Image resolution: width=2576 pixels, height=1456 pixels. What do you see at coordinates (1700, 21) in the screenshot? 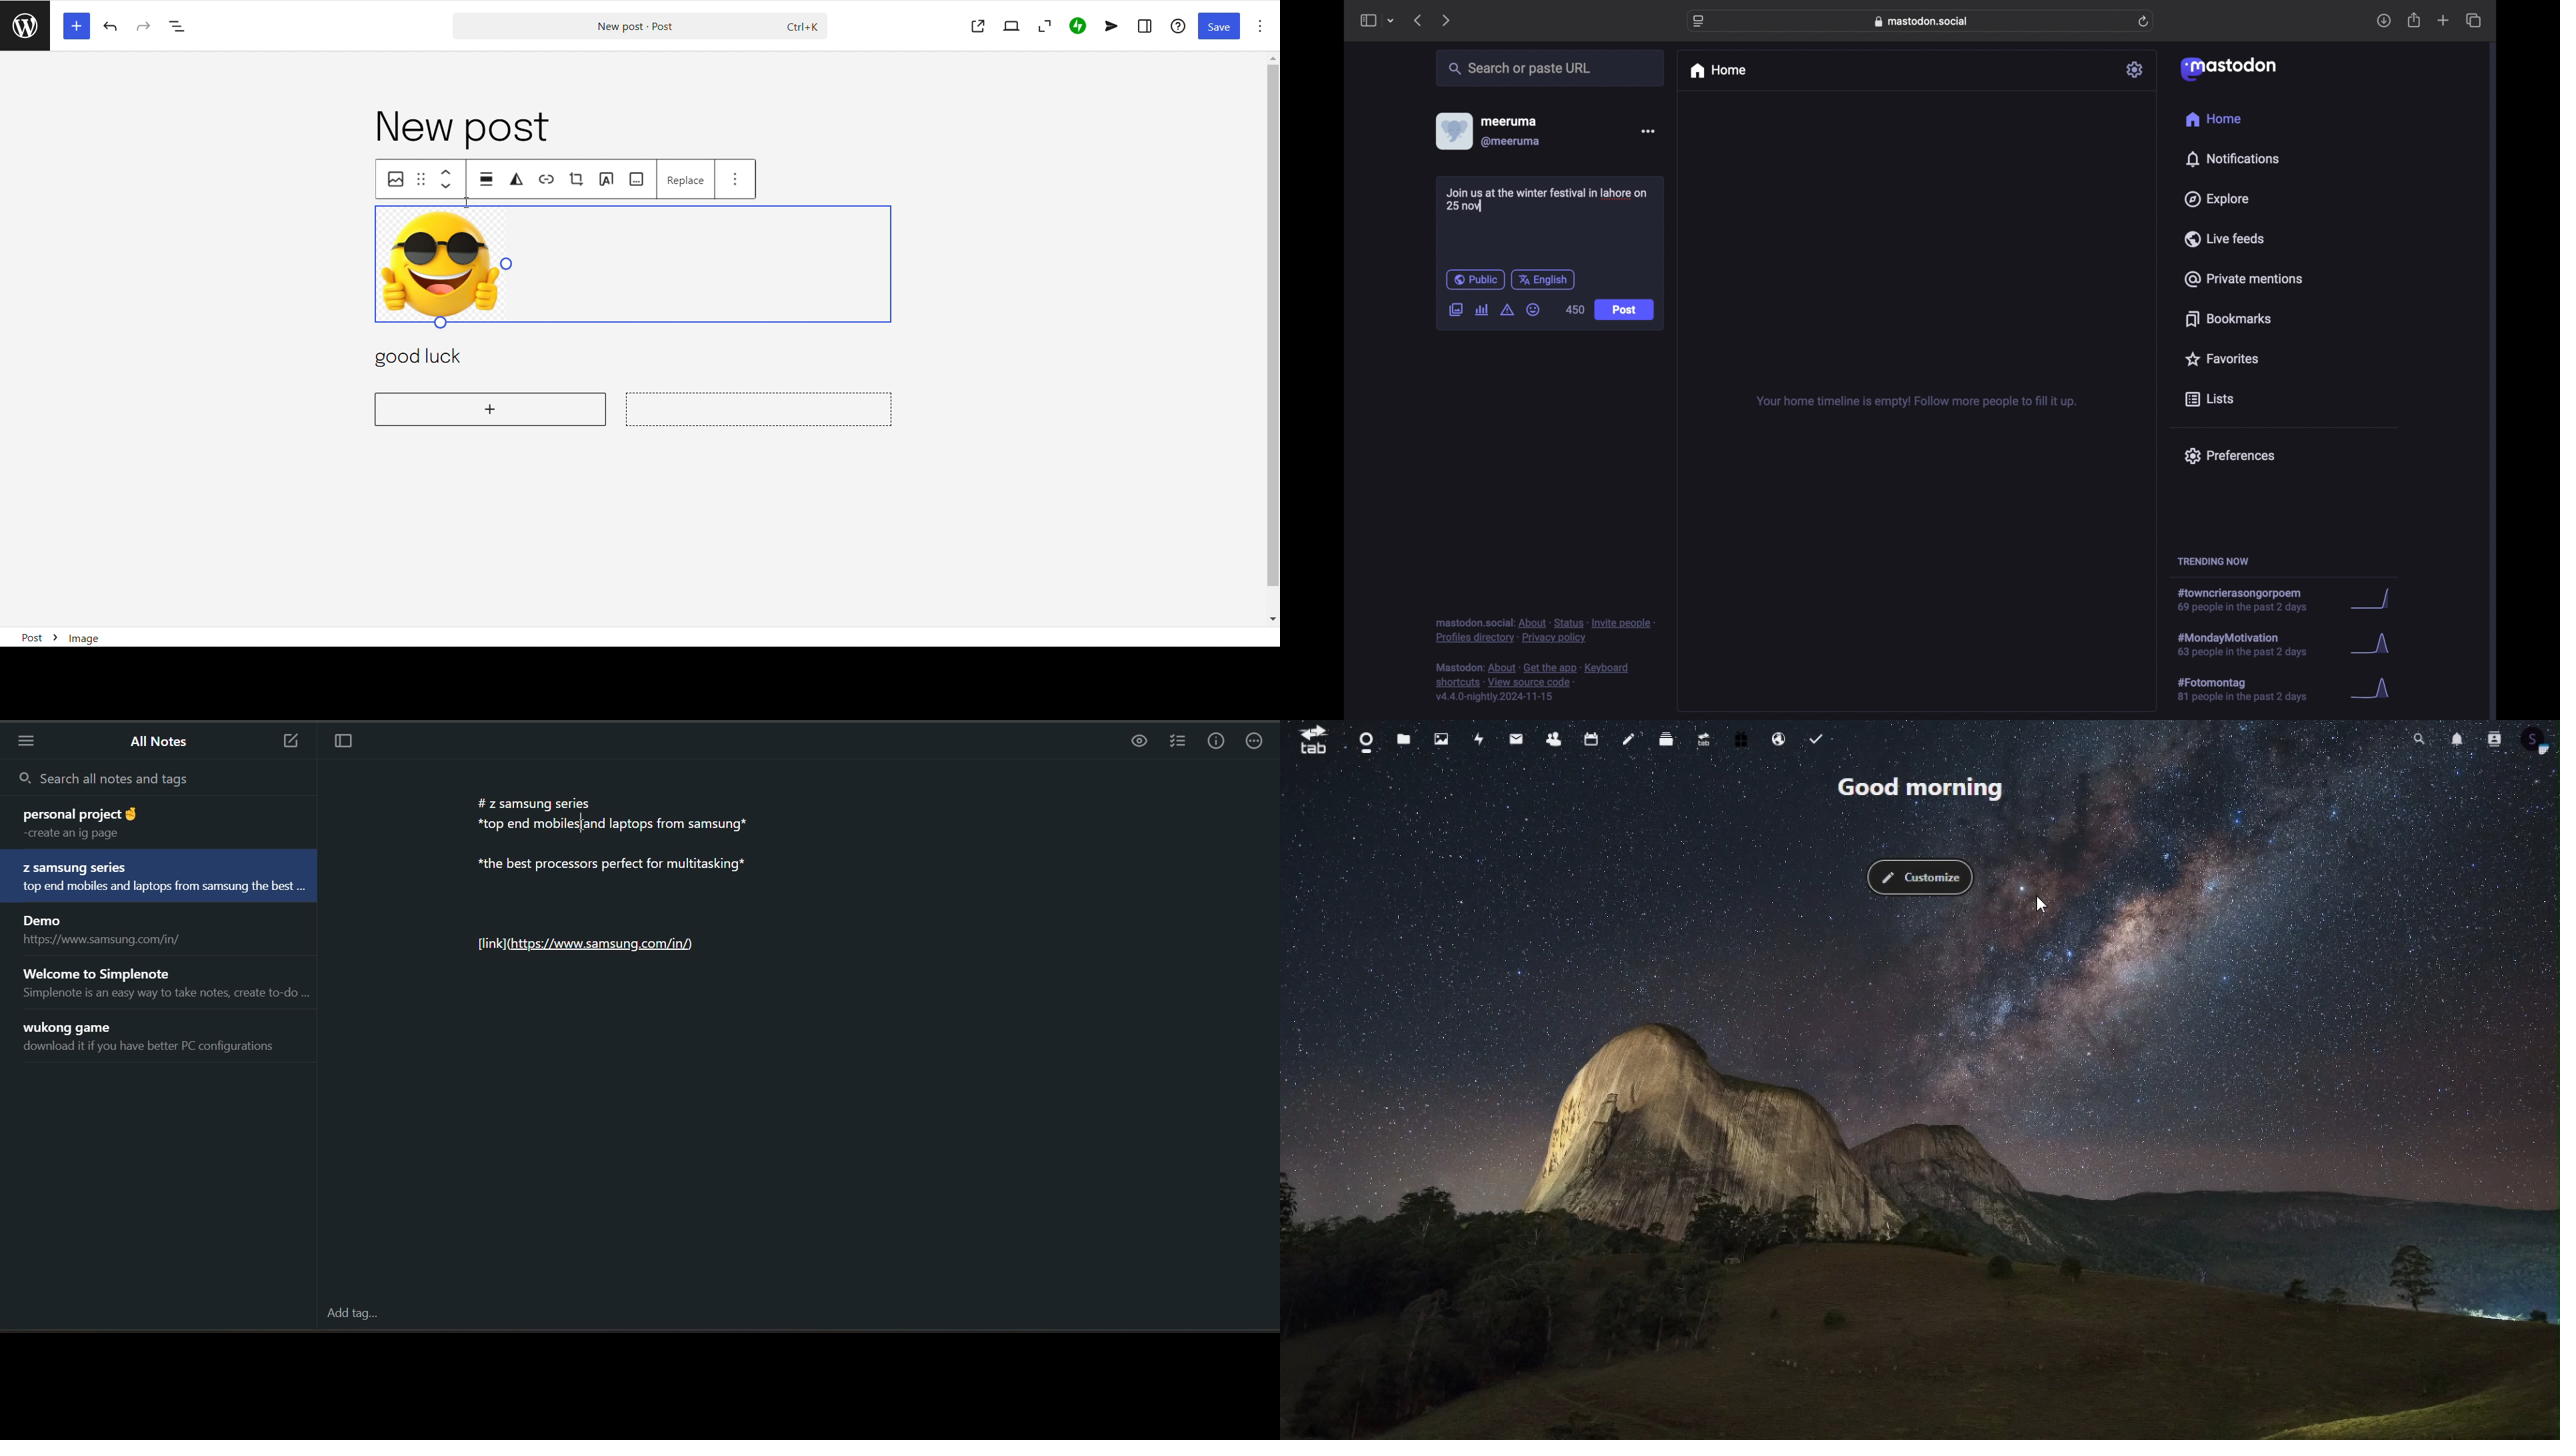
I see `website settings` at bounding box center [1700, 21].